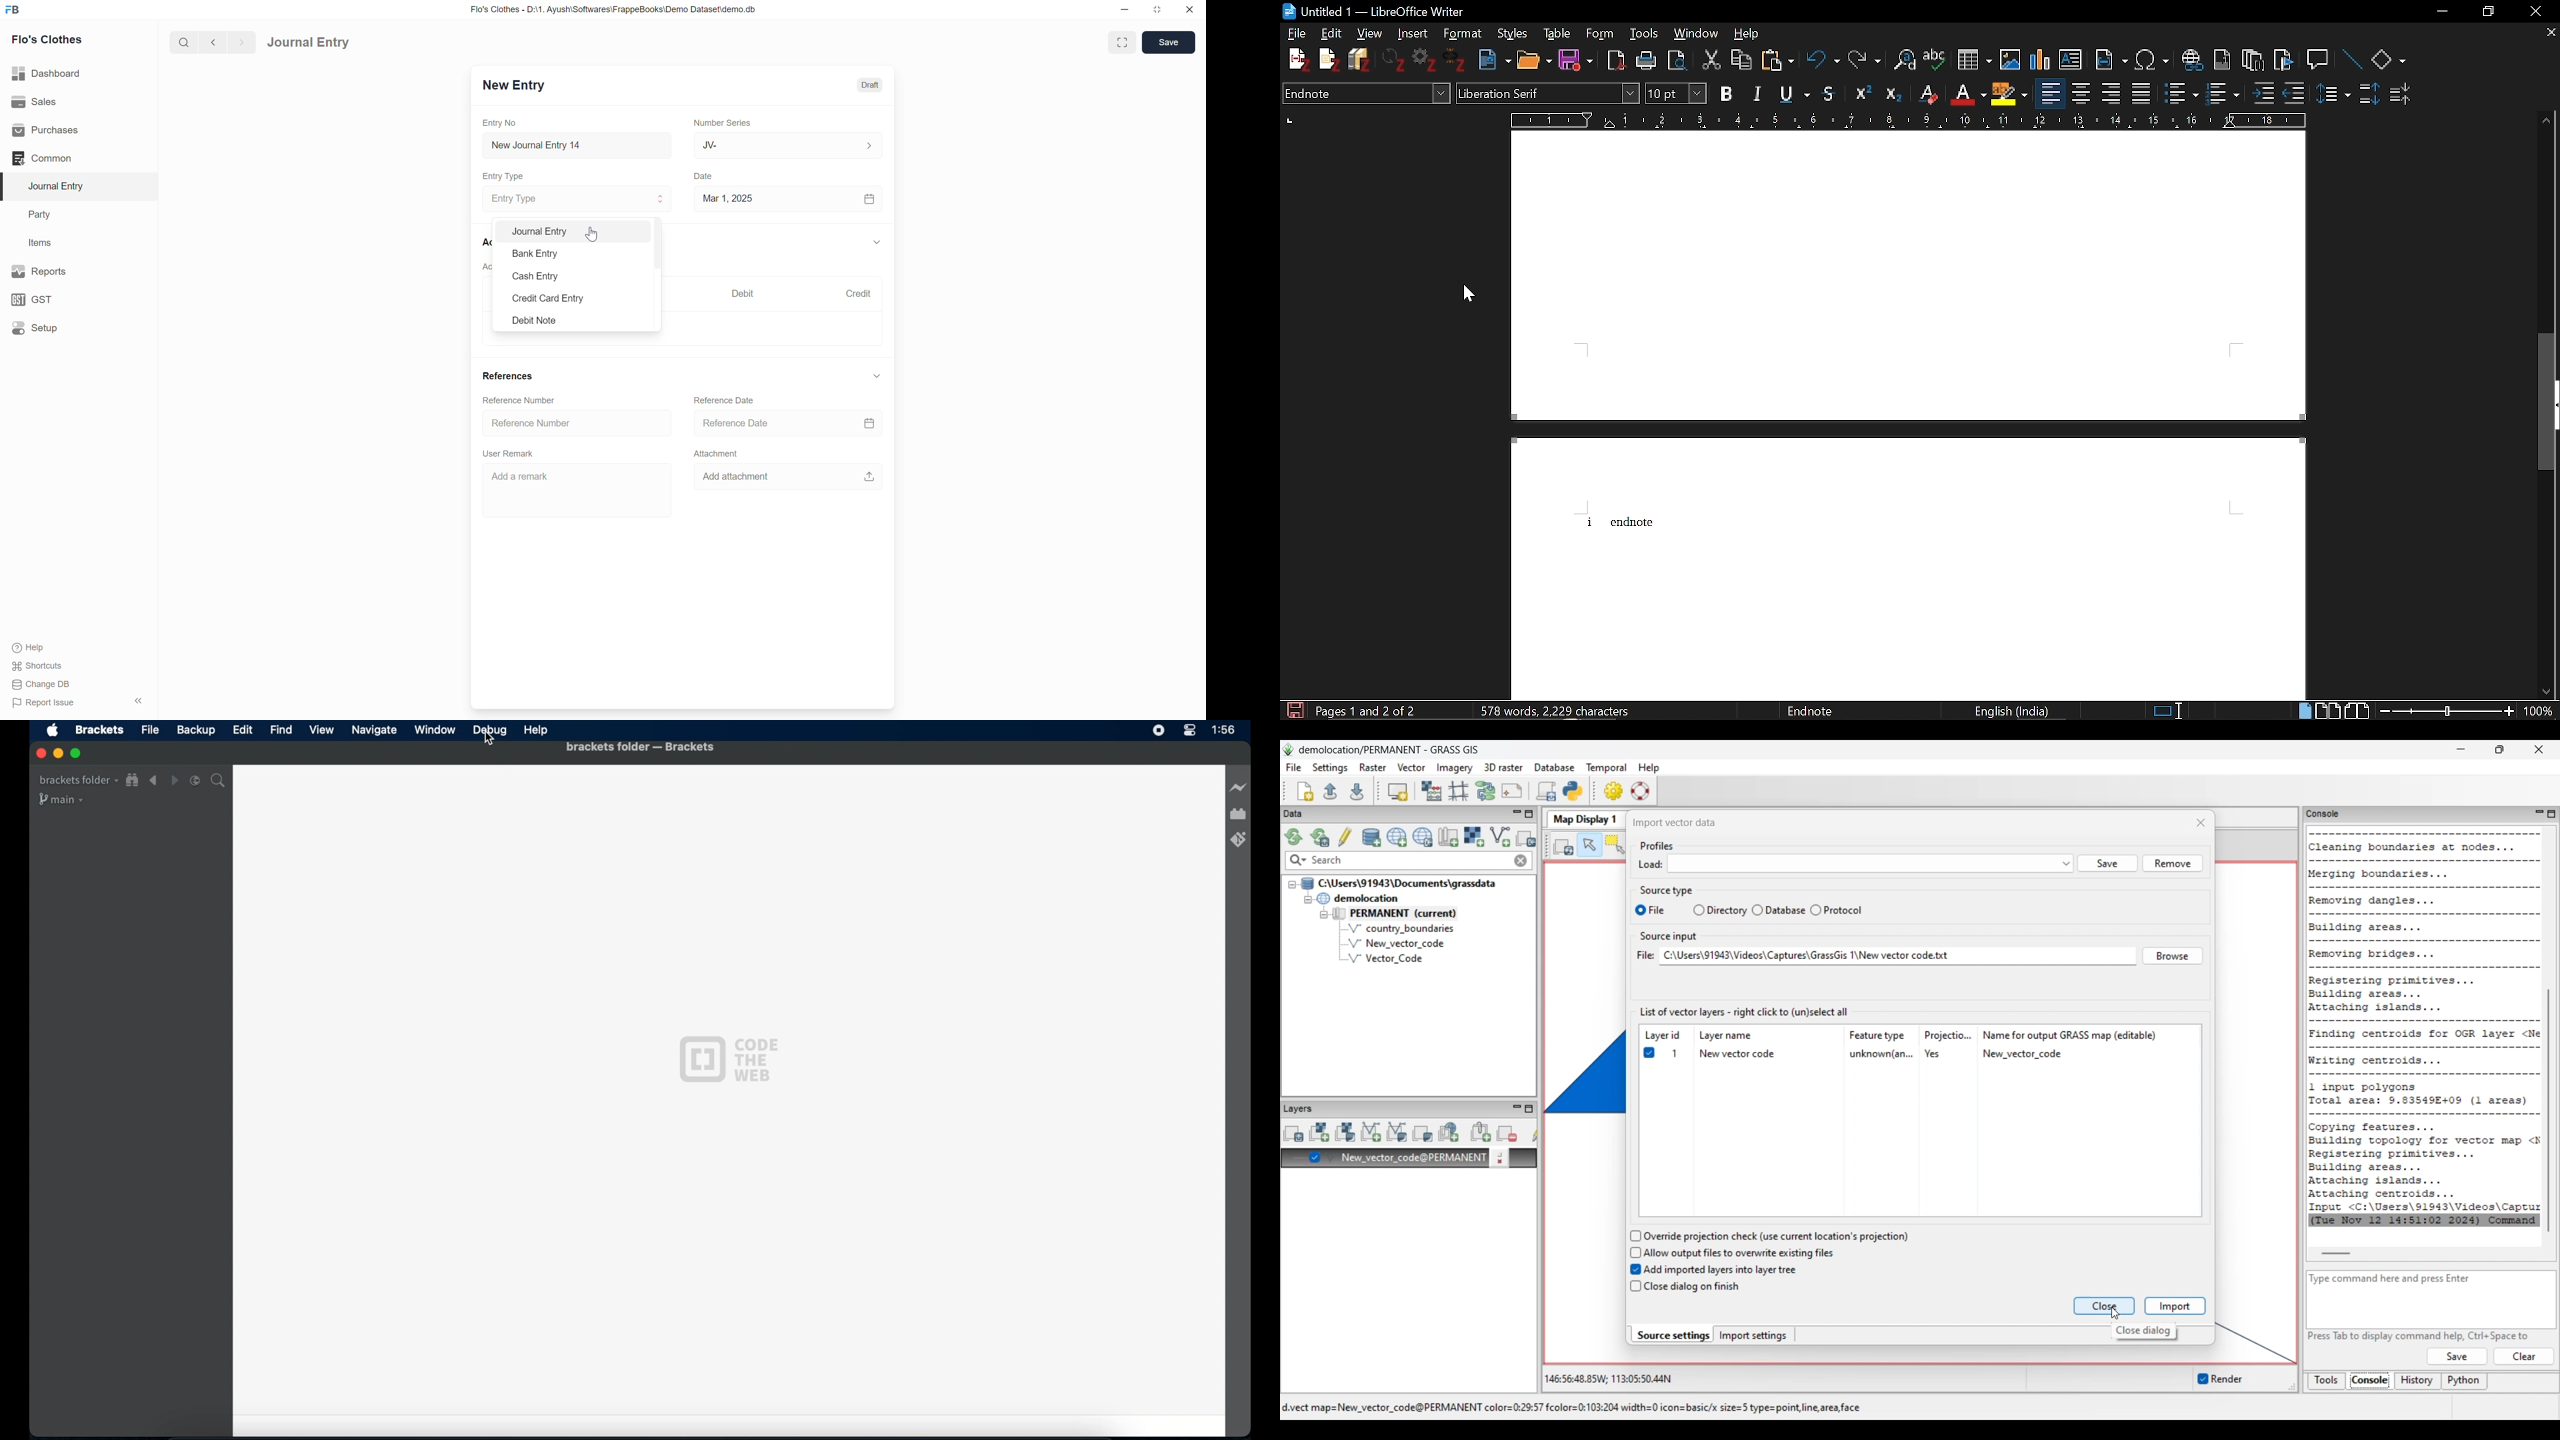  I want to click on Minimize, so click(2438, 13).